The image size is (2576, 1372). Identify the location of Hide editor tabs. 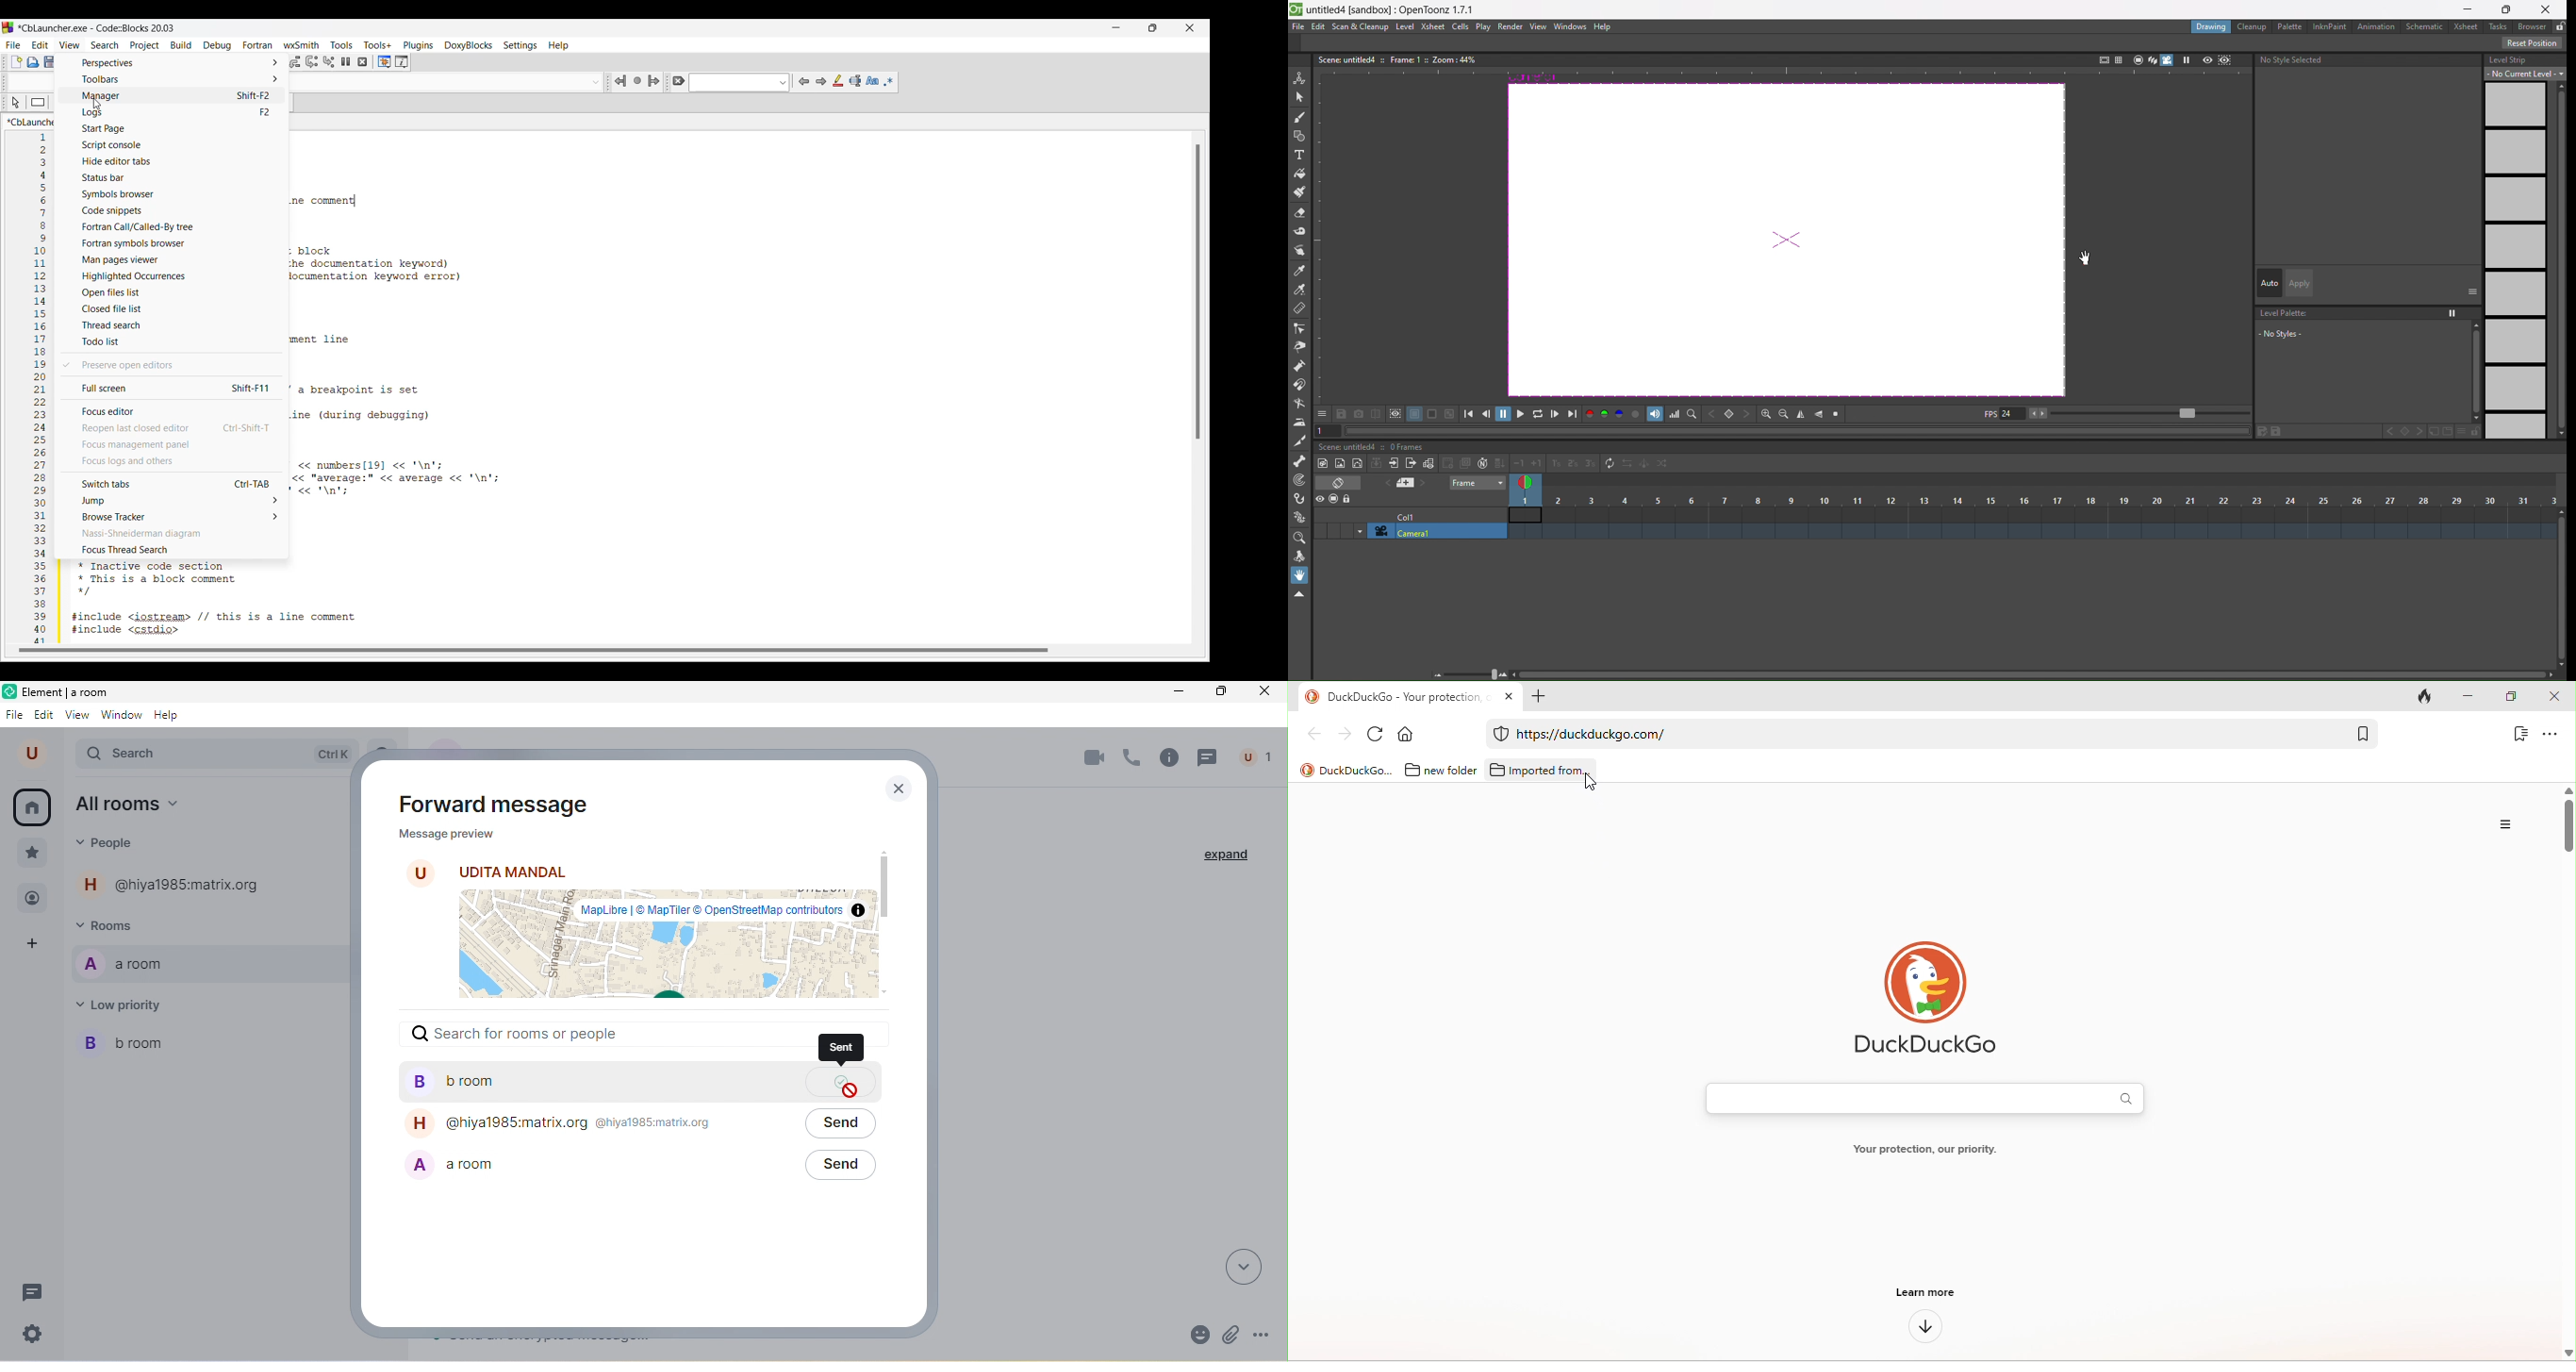
(174, 161).